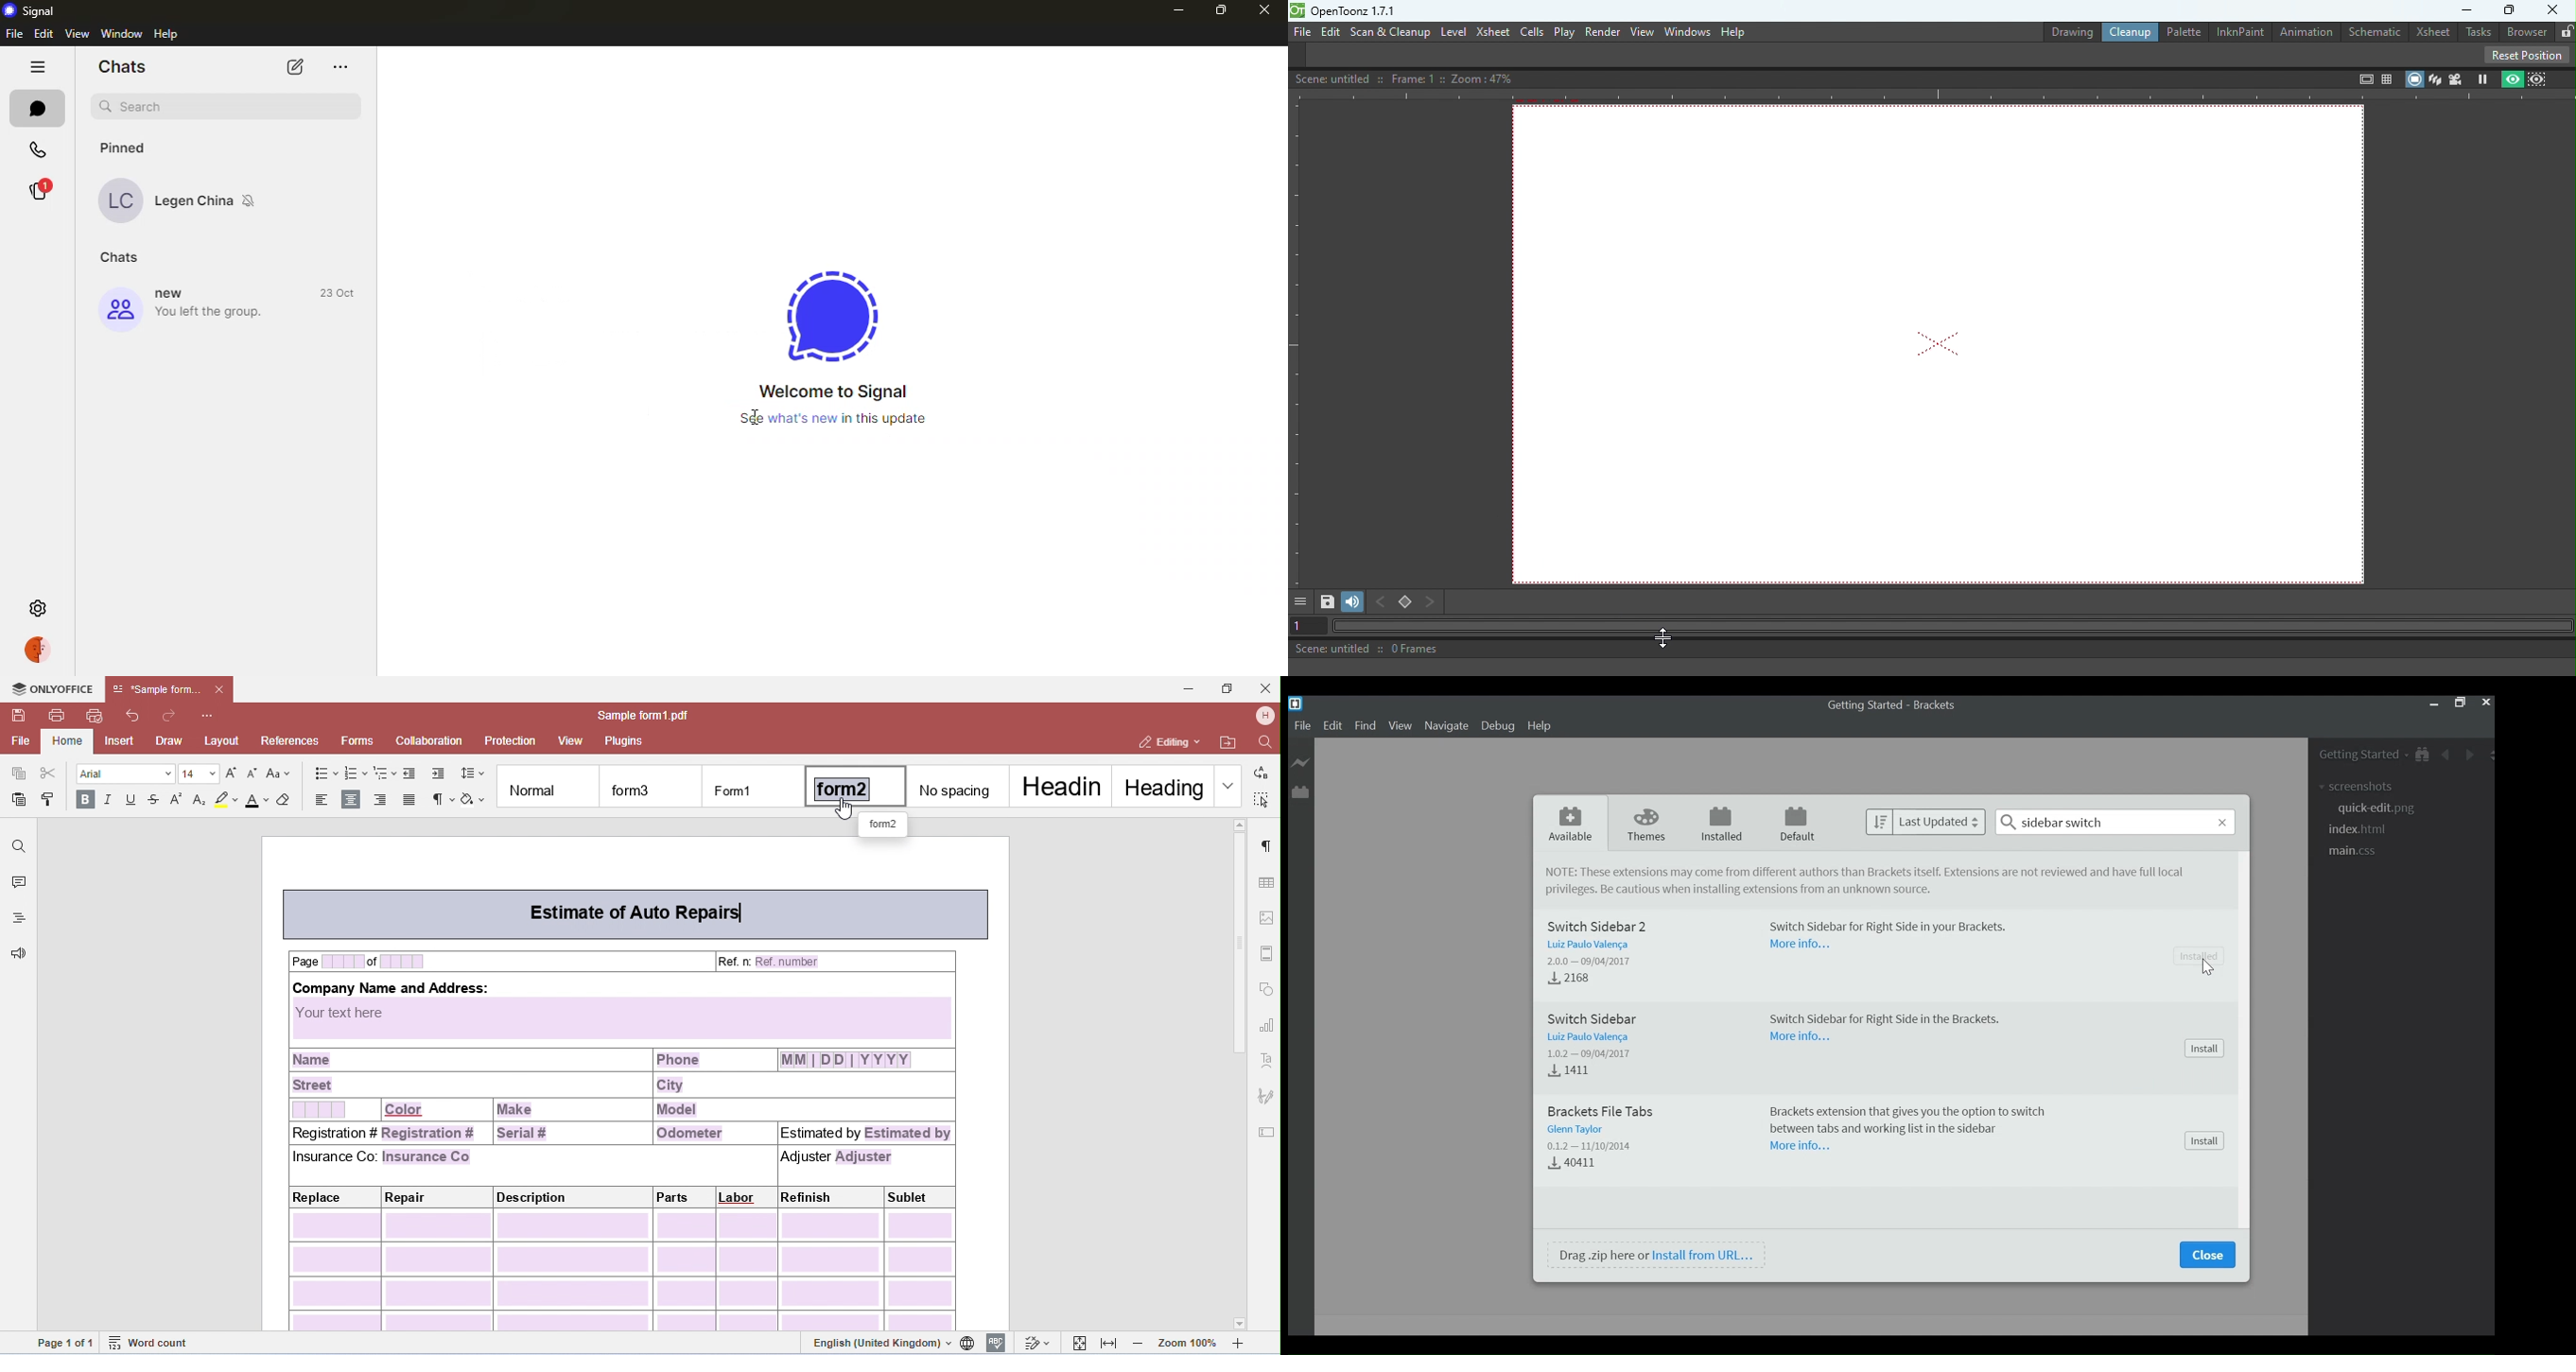 Image resolution: width=2576 pixels, height=1372 pixels. I want to click on Getting Stated, so click(2354, 753).